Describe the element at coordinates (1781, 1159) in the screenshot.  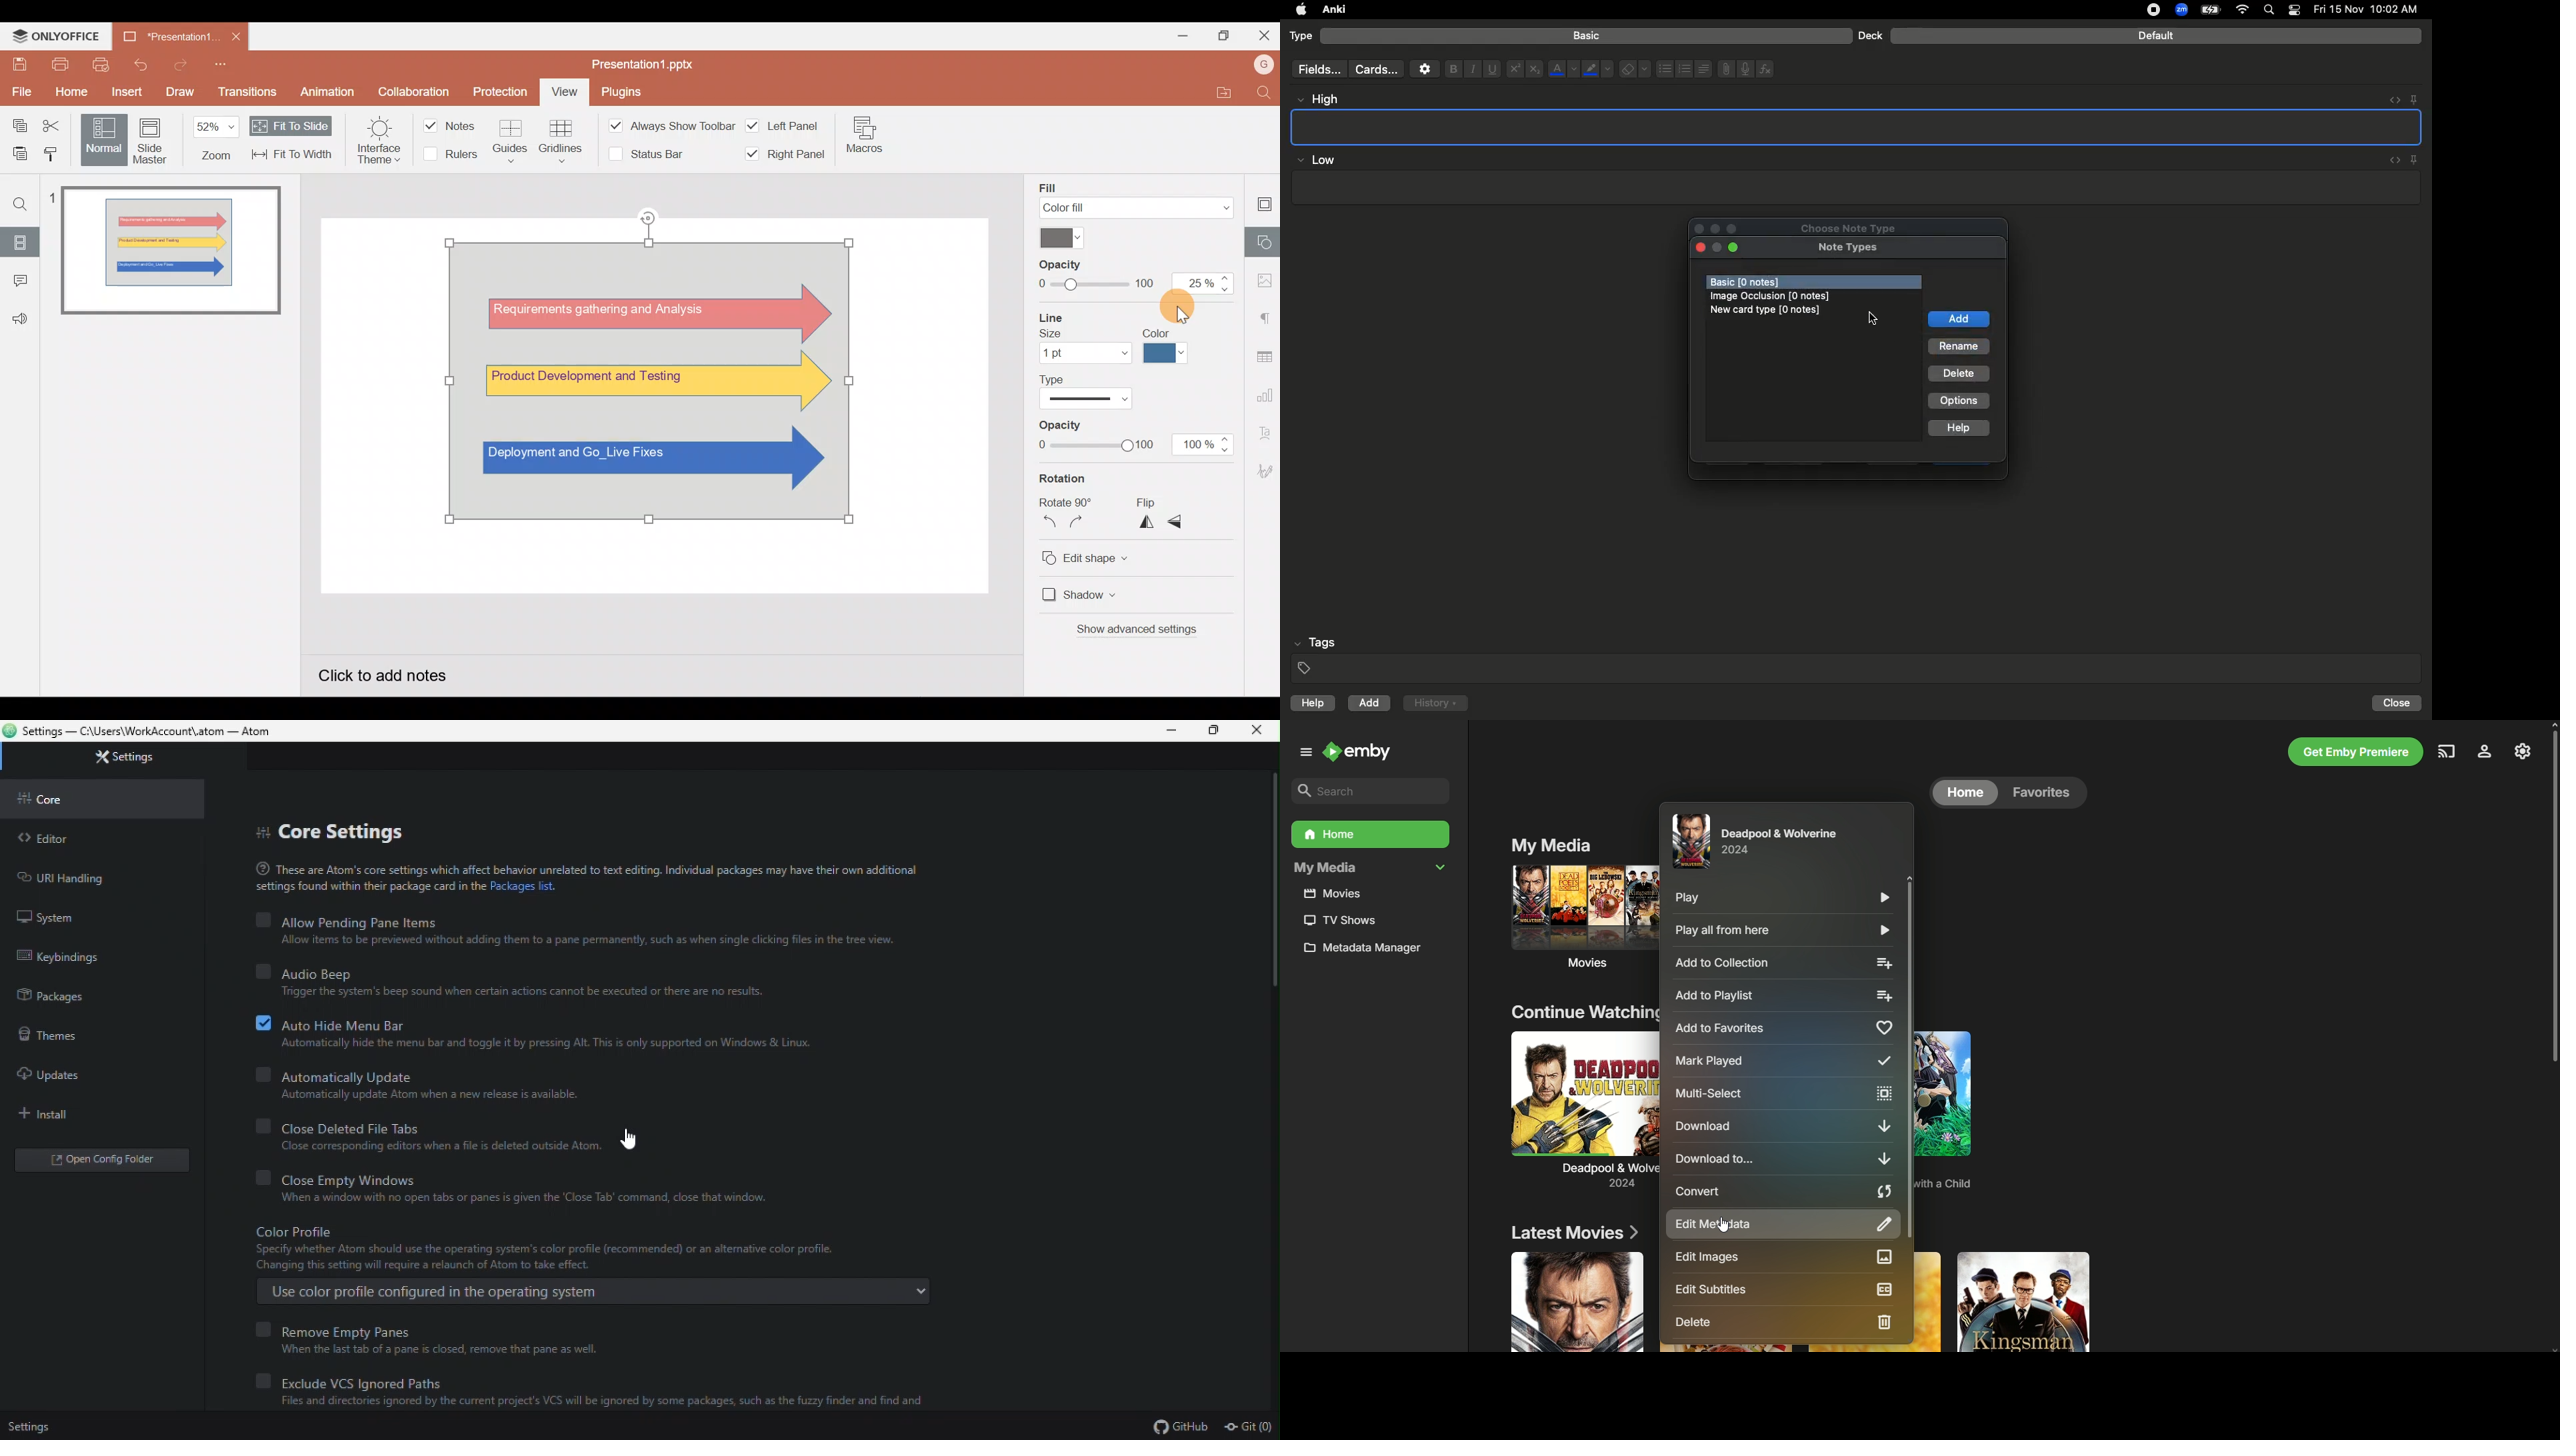
I see `Download to` at that location.